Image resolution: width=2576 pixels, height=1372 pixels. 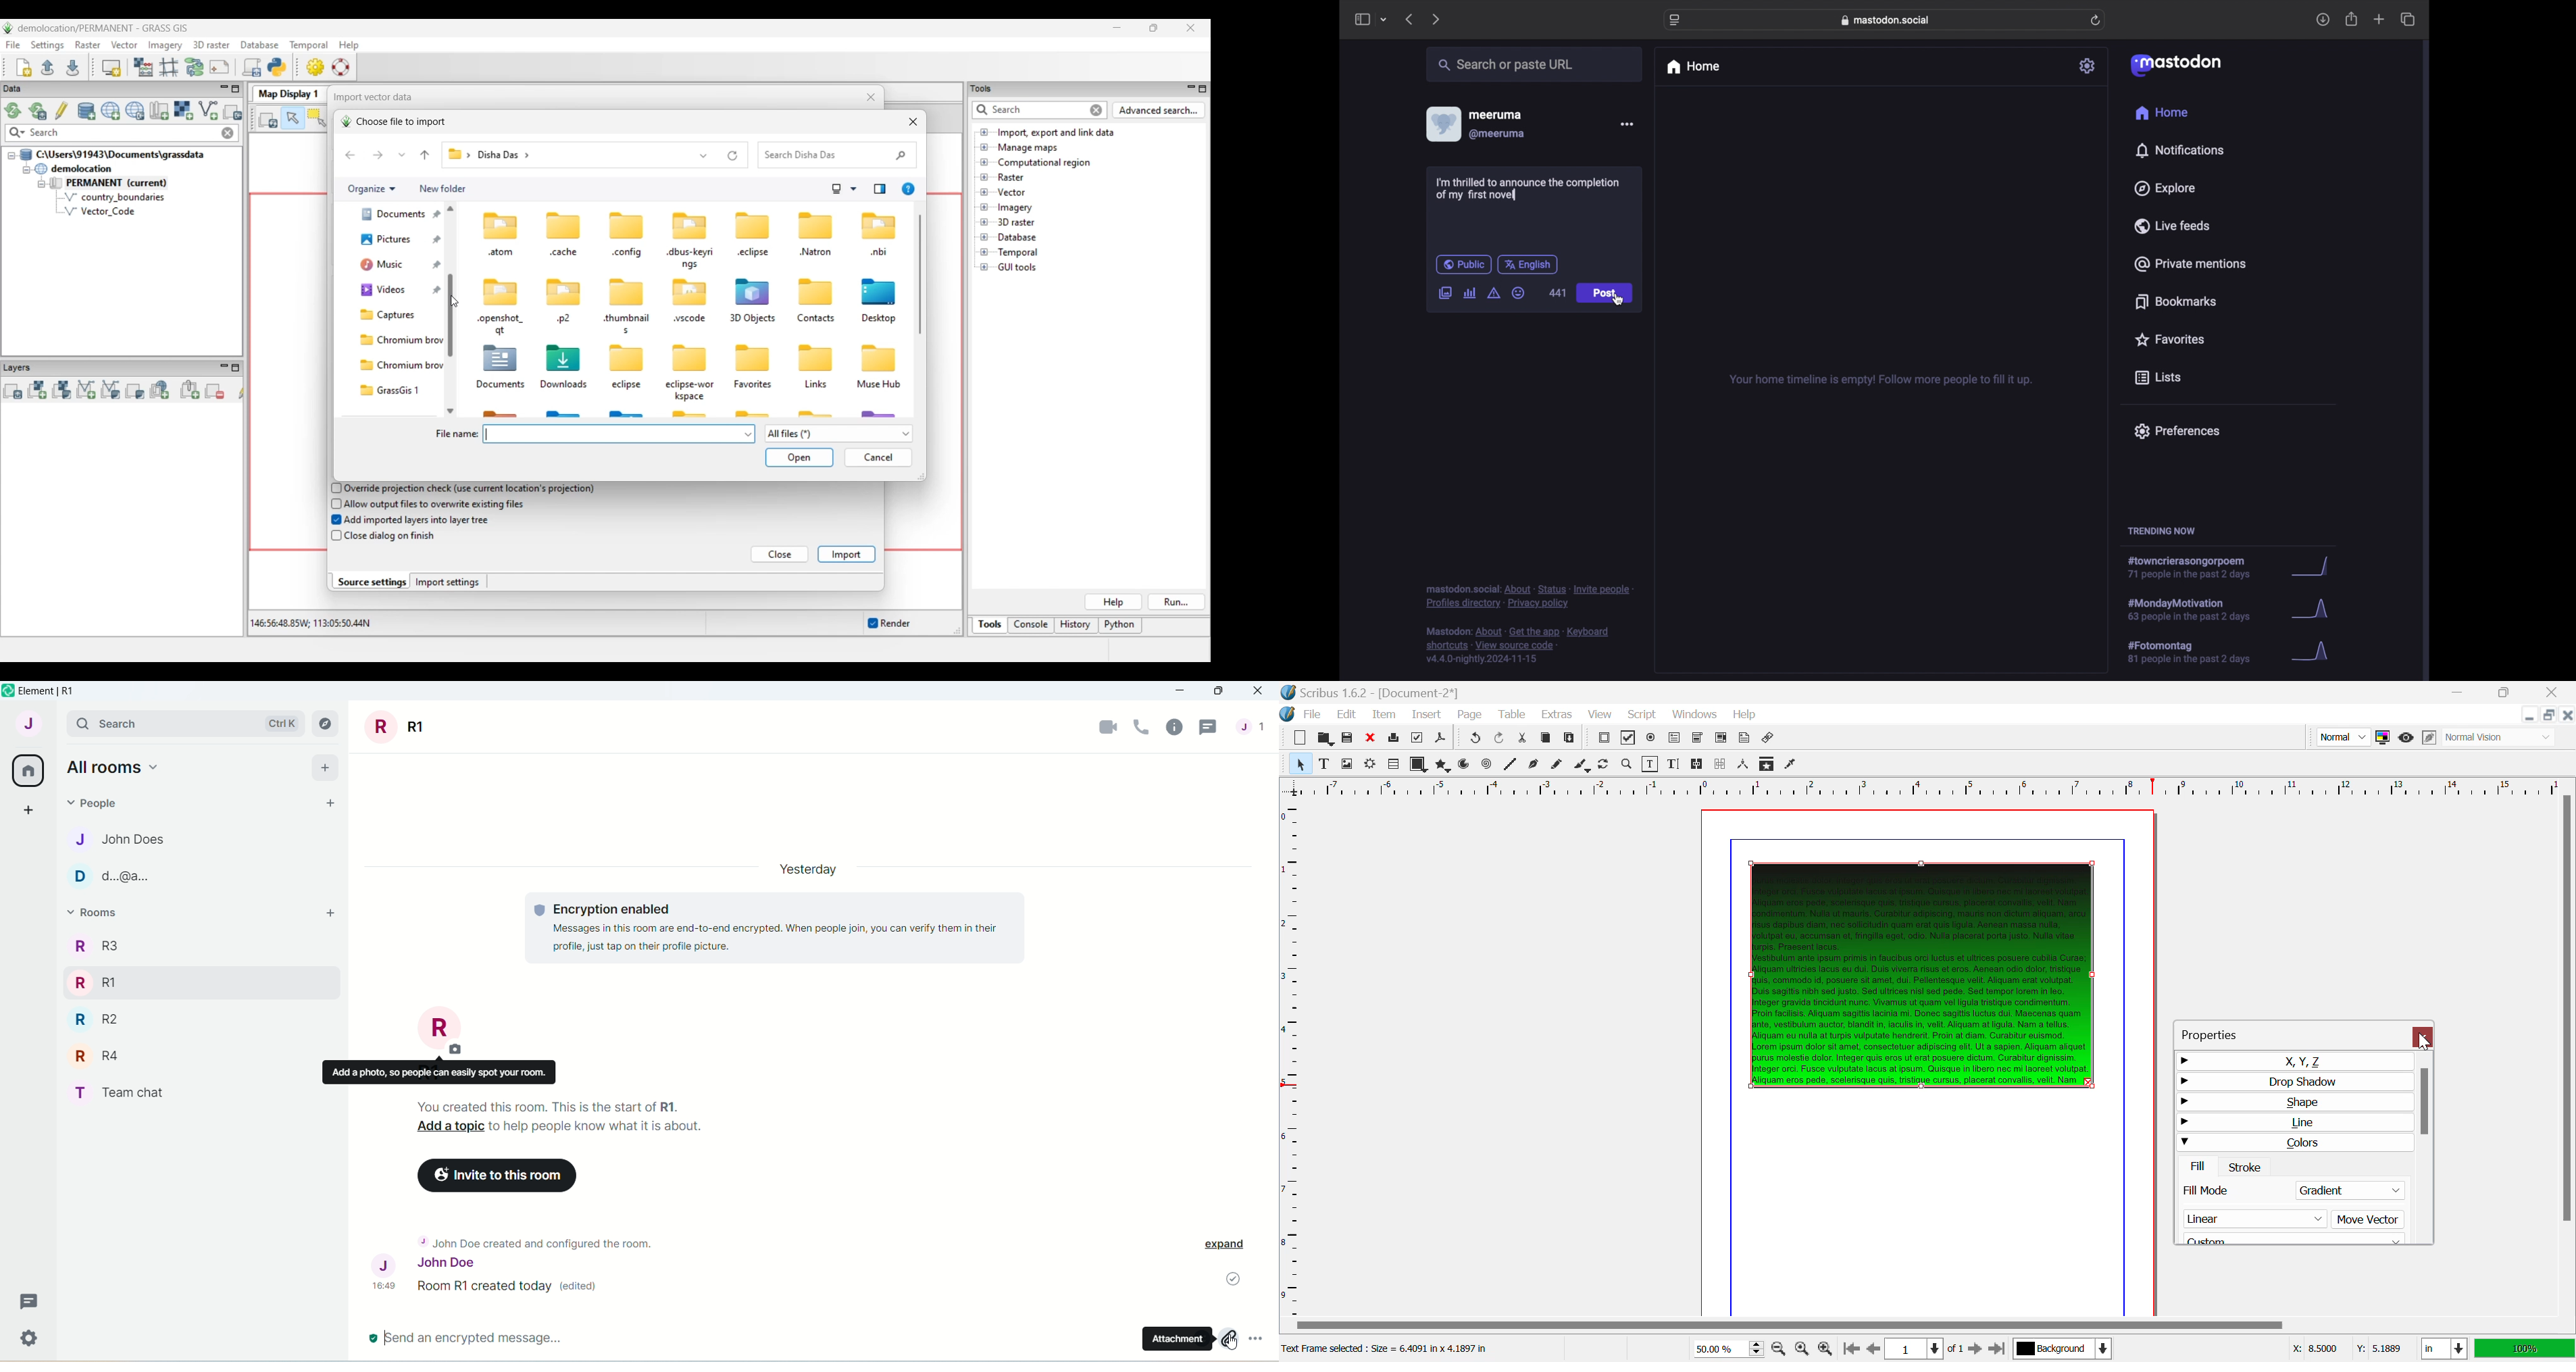 I want to click on account, so click(x=29, y=726).